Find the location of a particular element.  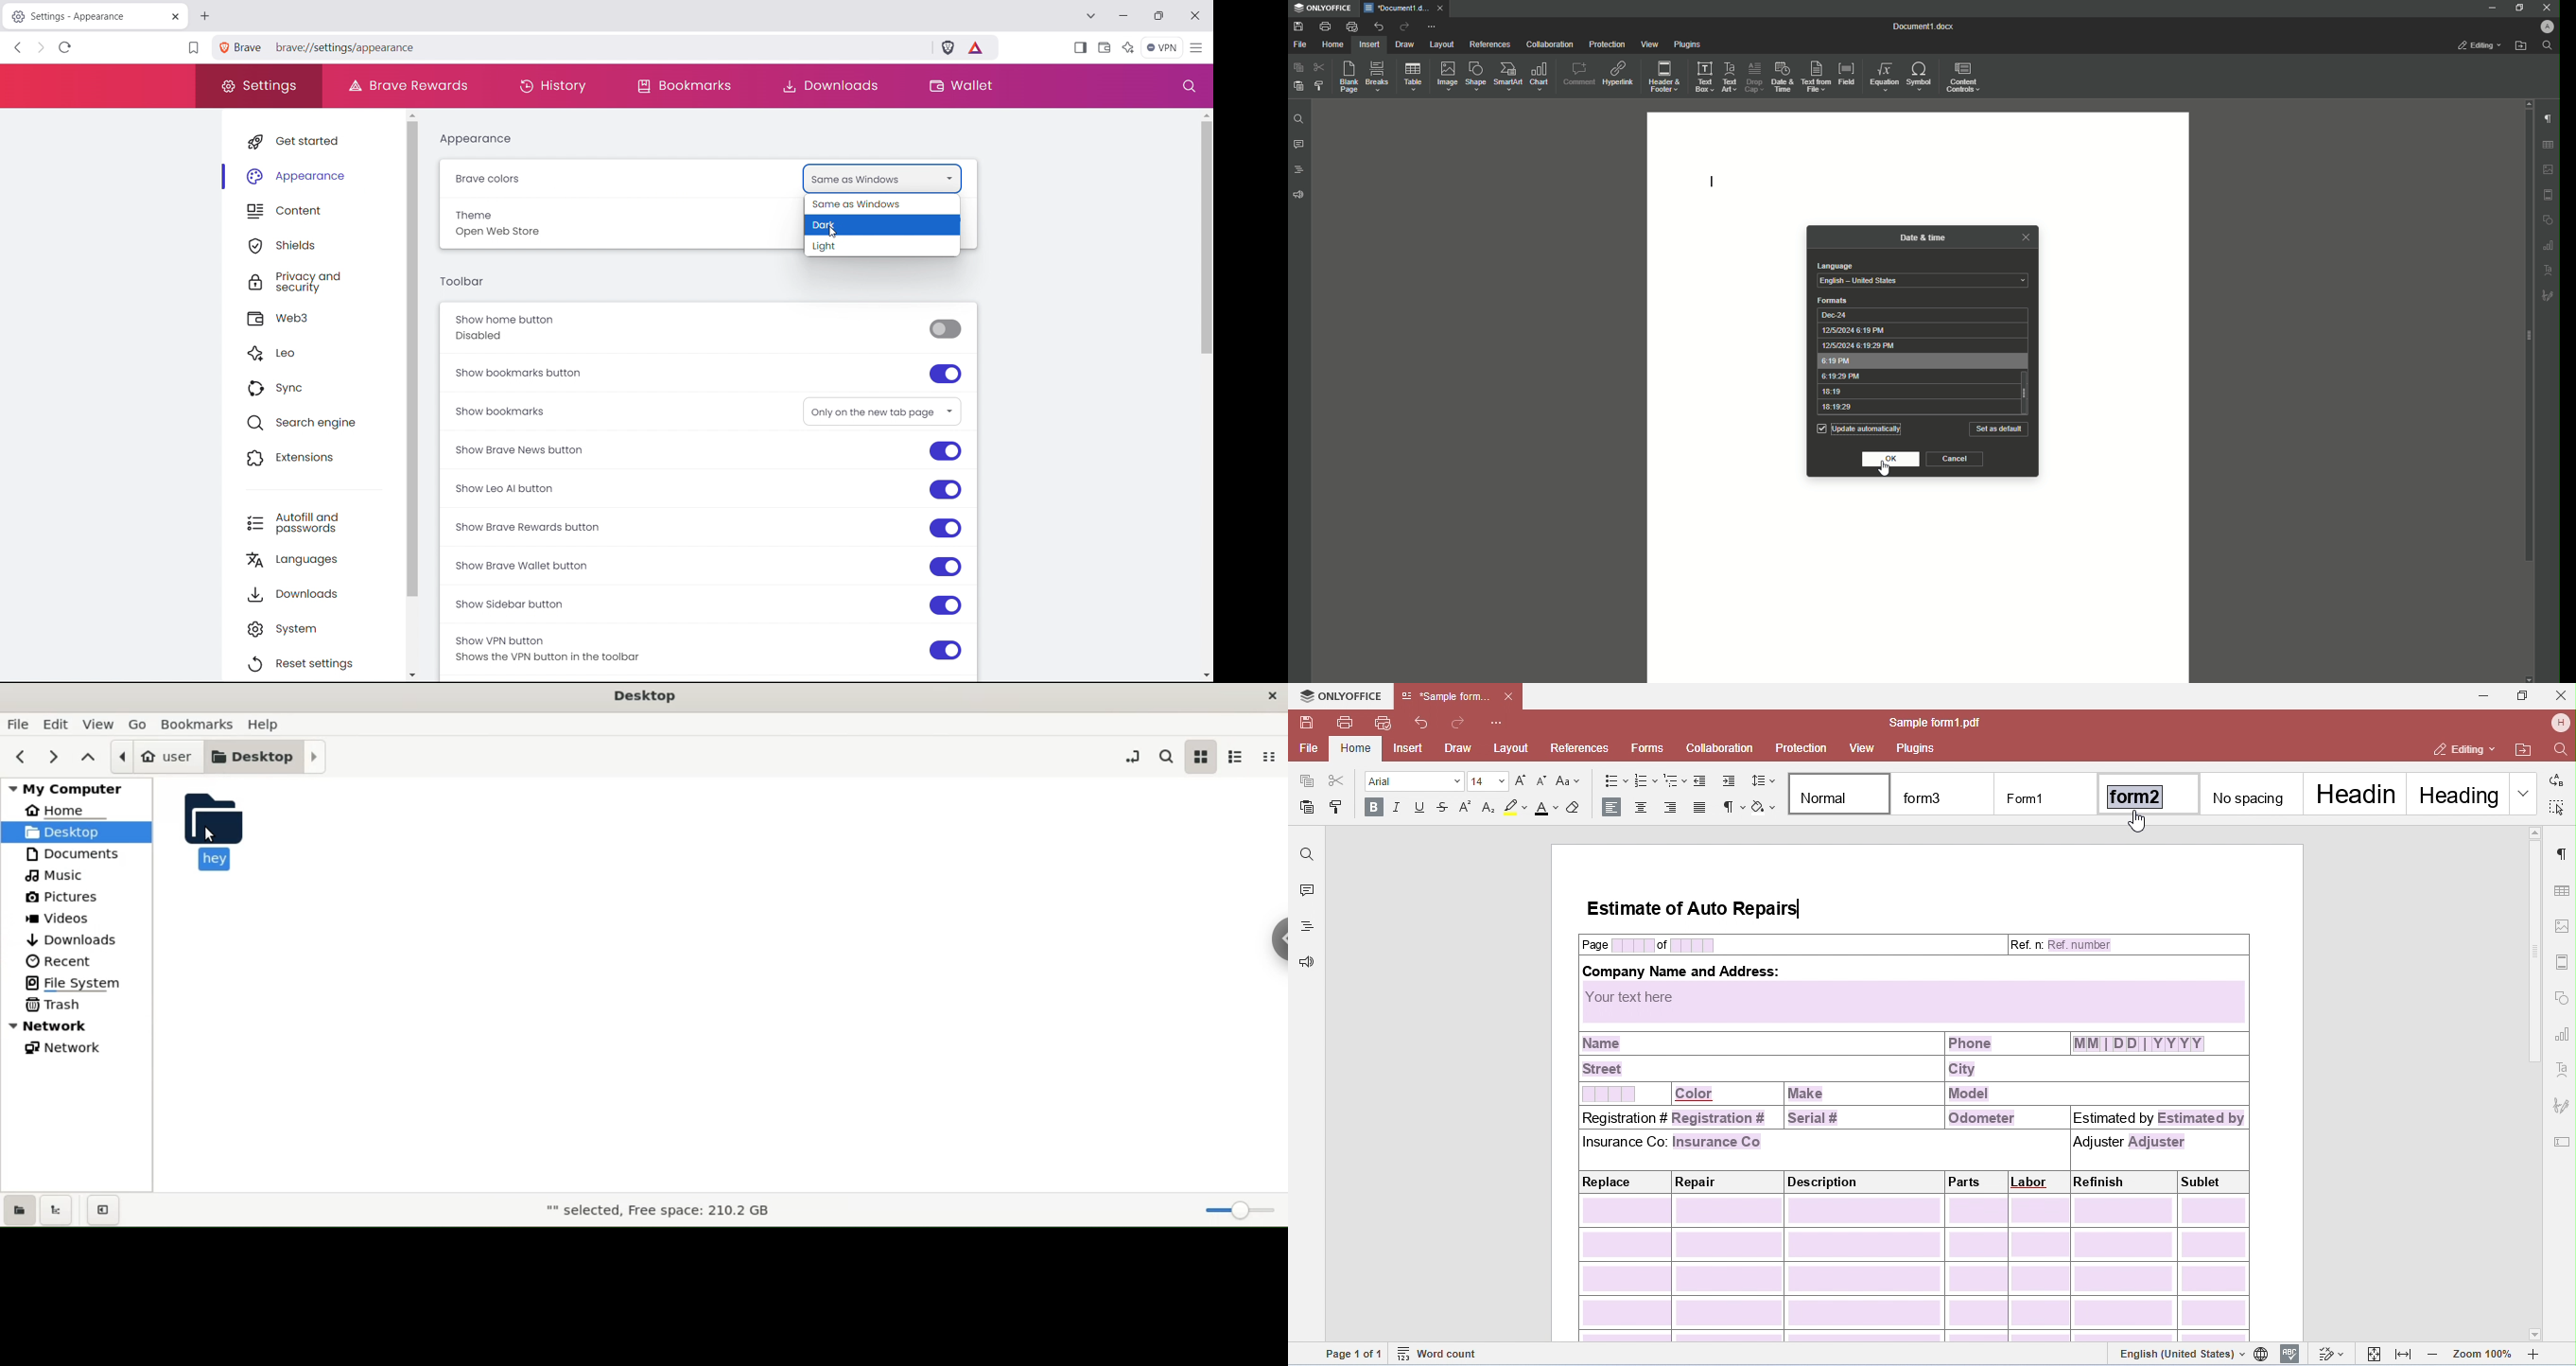

OK is located at coordinates (1892, 460).